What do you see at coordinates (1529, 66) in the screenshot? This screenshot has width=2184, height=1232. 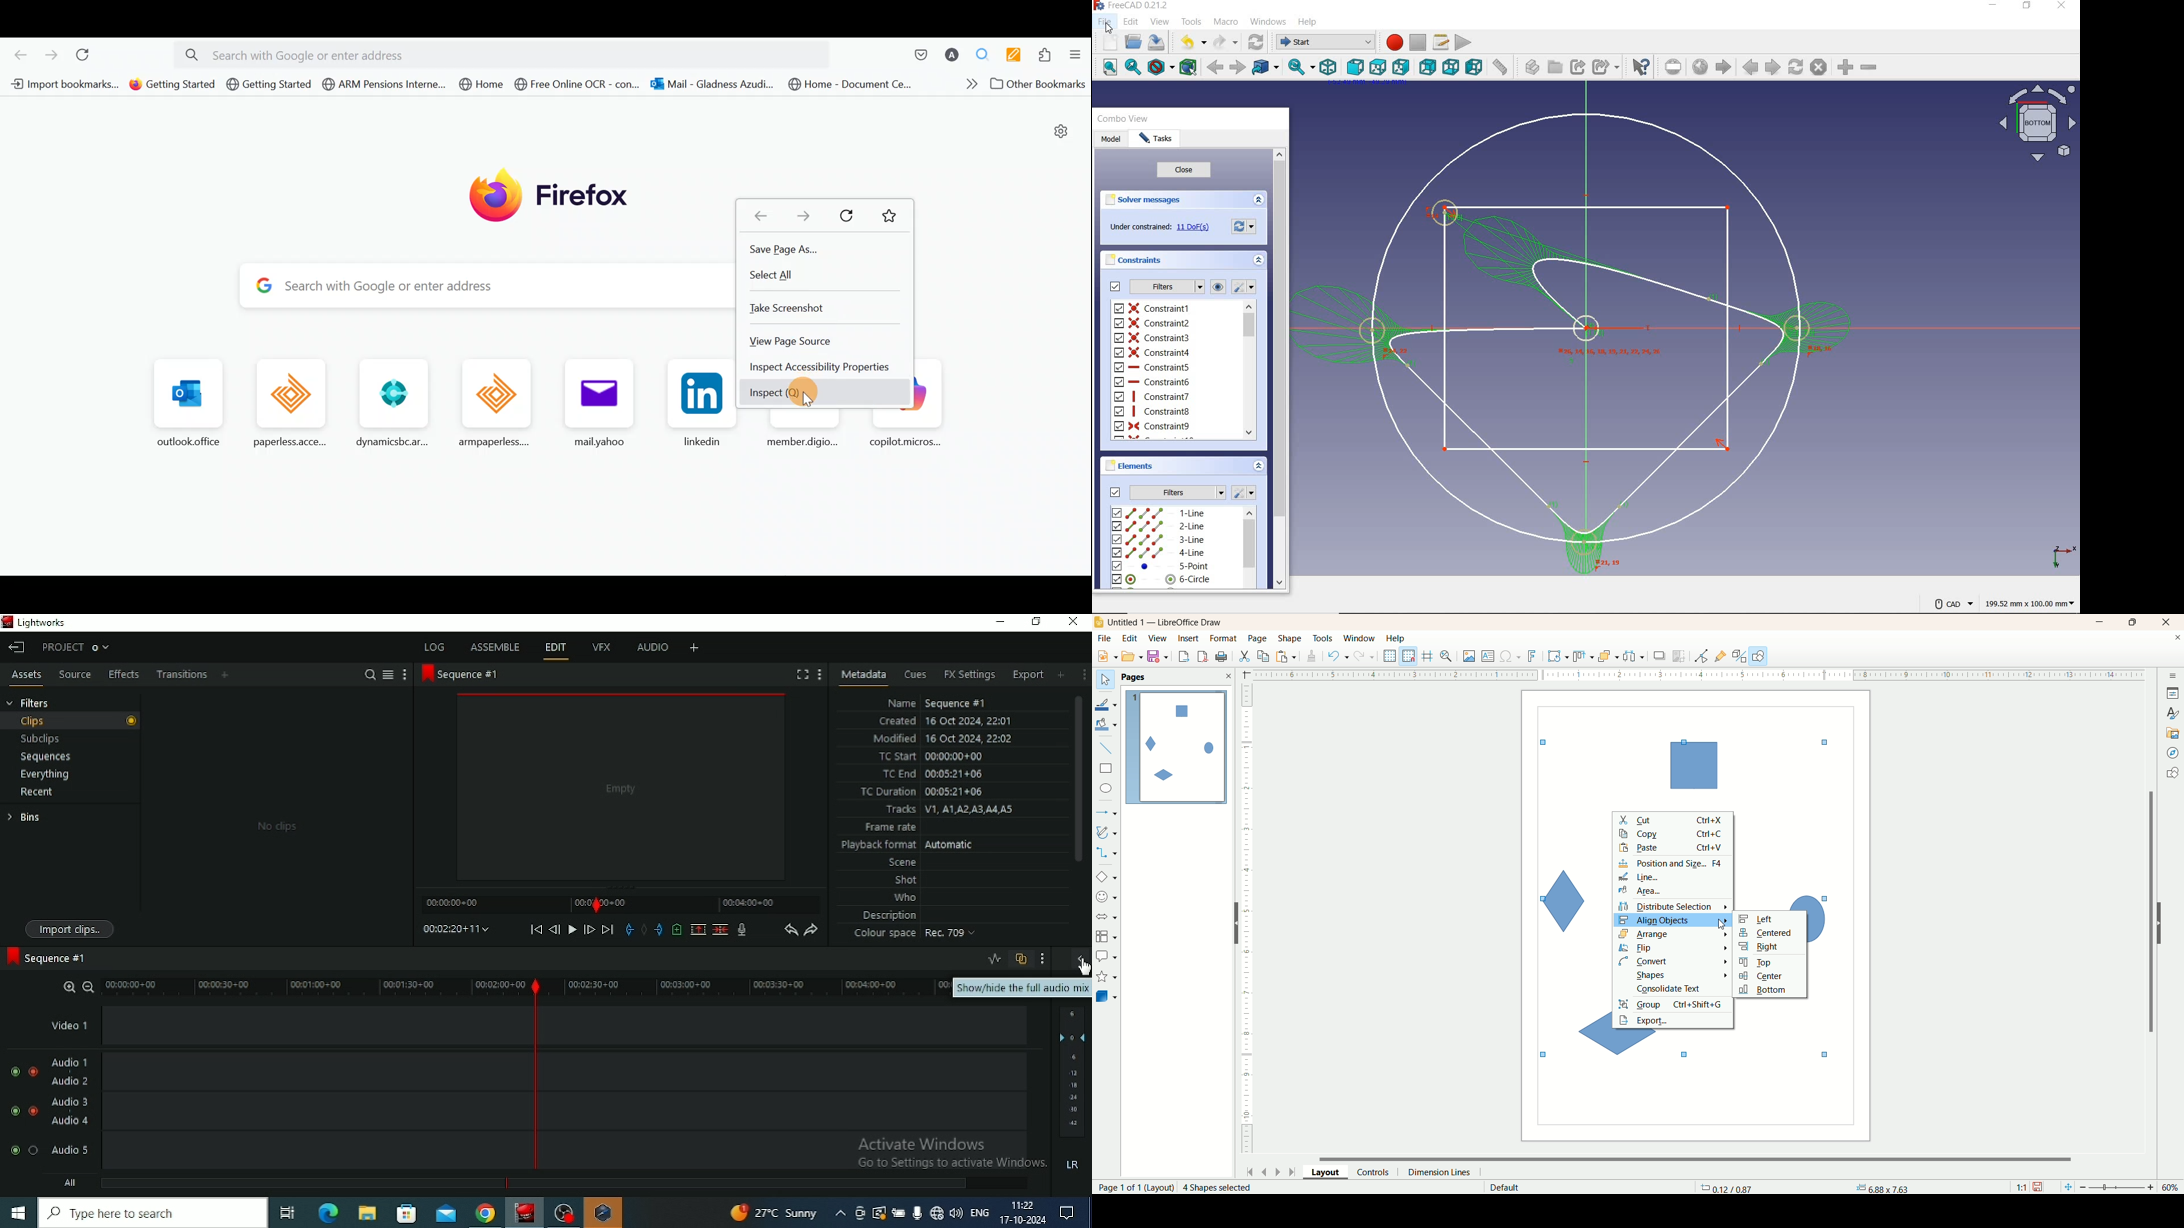 I see `create part` at bounding box center [1529, 66].